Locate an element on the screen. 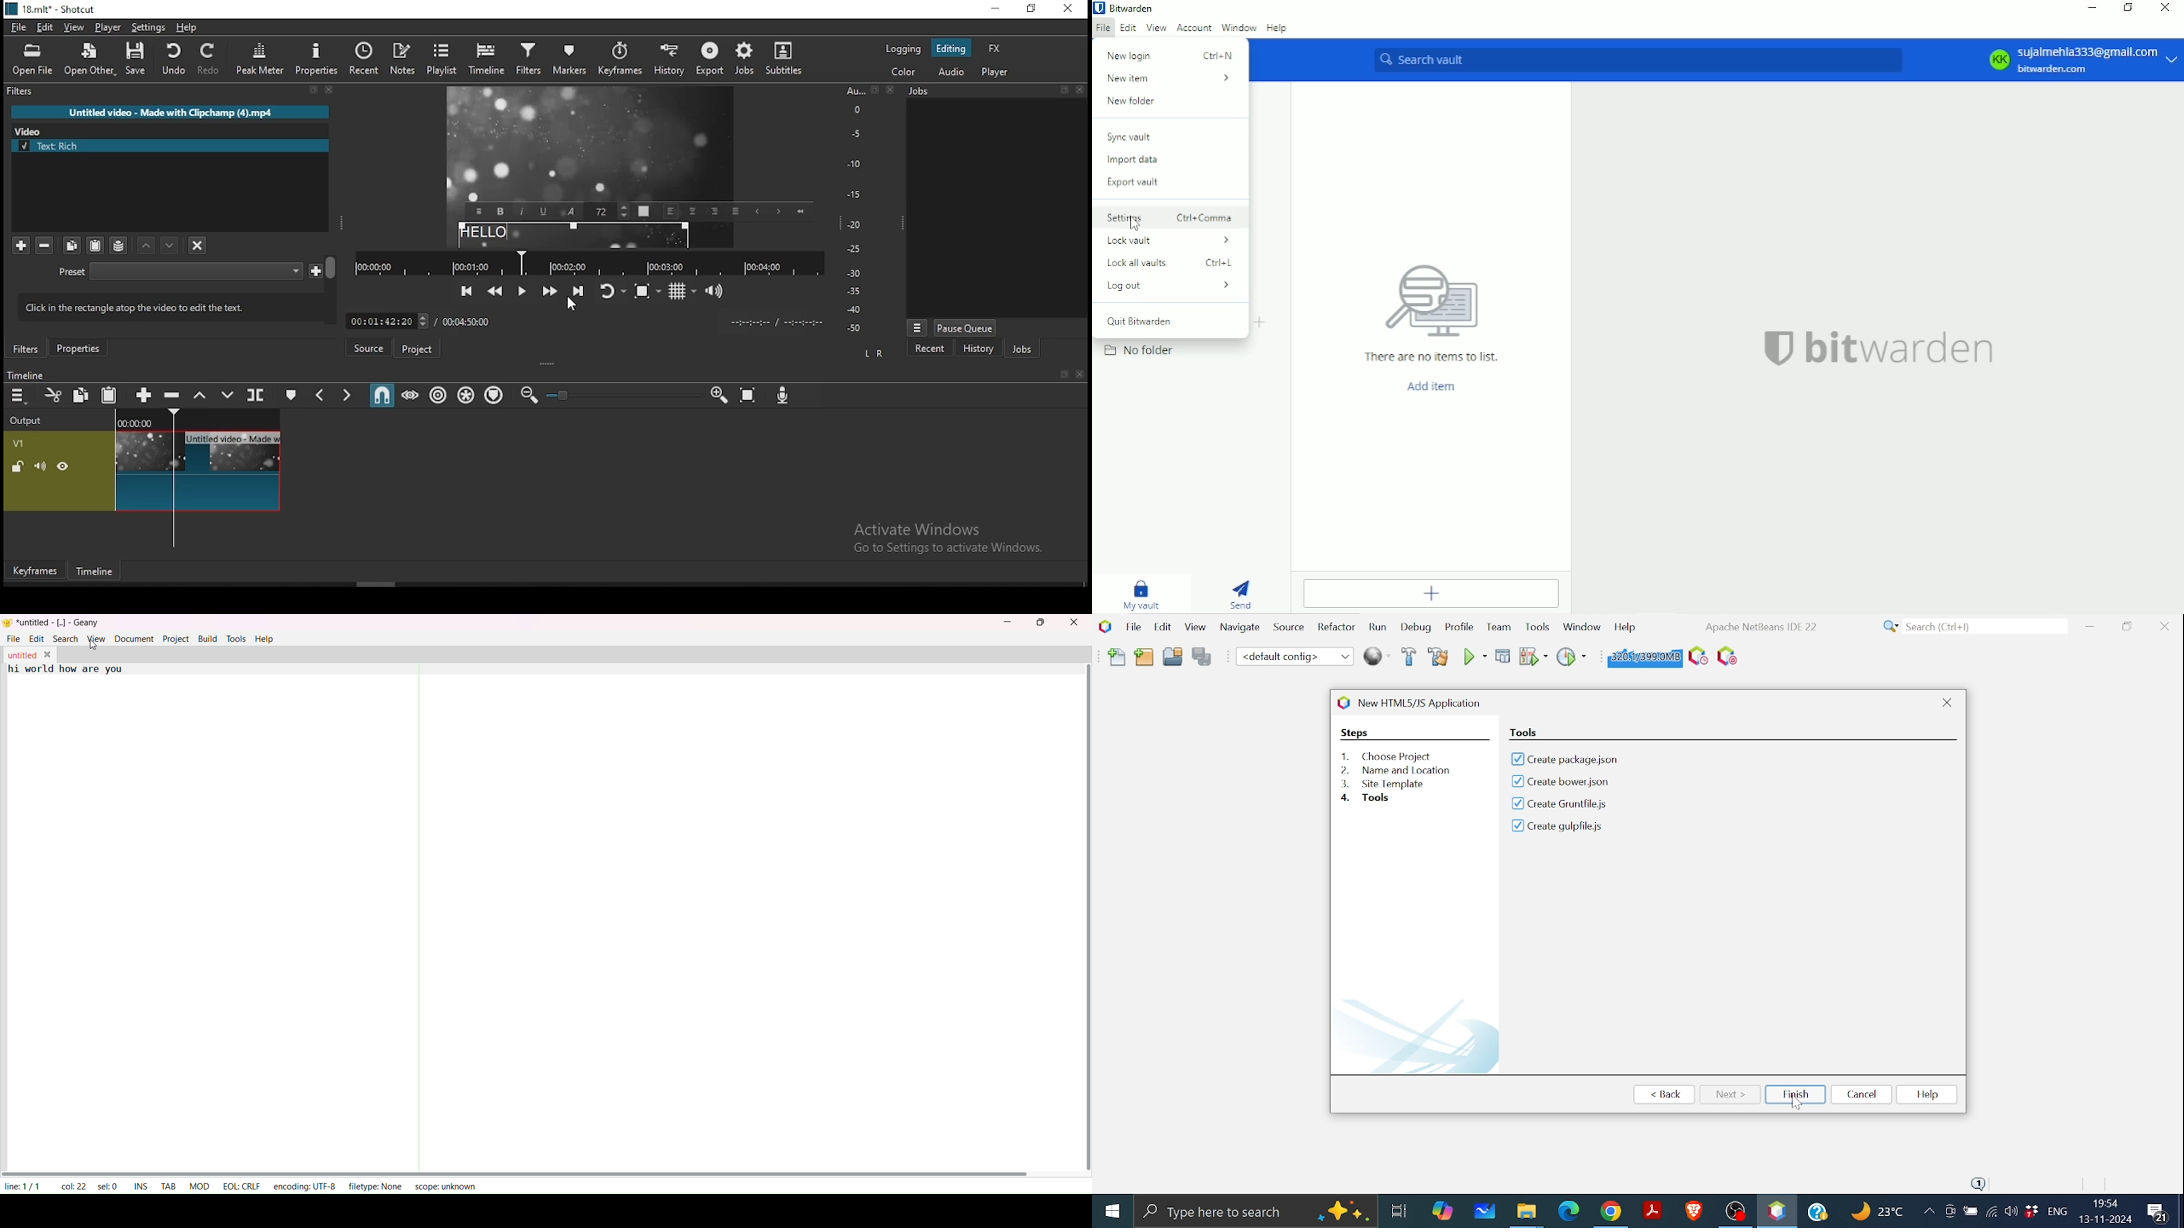 The height and width of the screenshot is (1232, 2184). next marker is located at coordinates (347, 393).